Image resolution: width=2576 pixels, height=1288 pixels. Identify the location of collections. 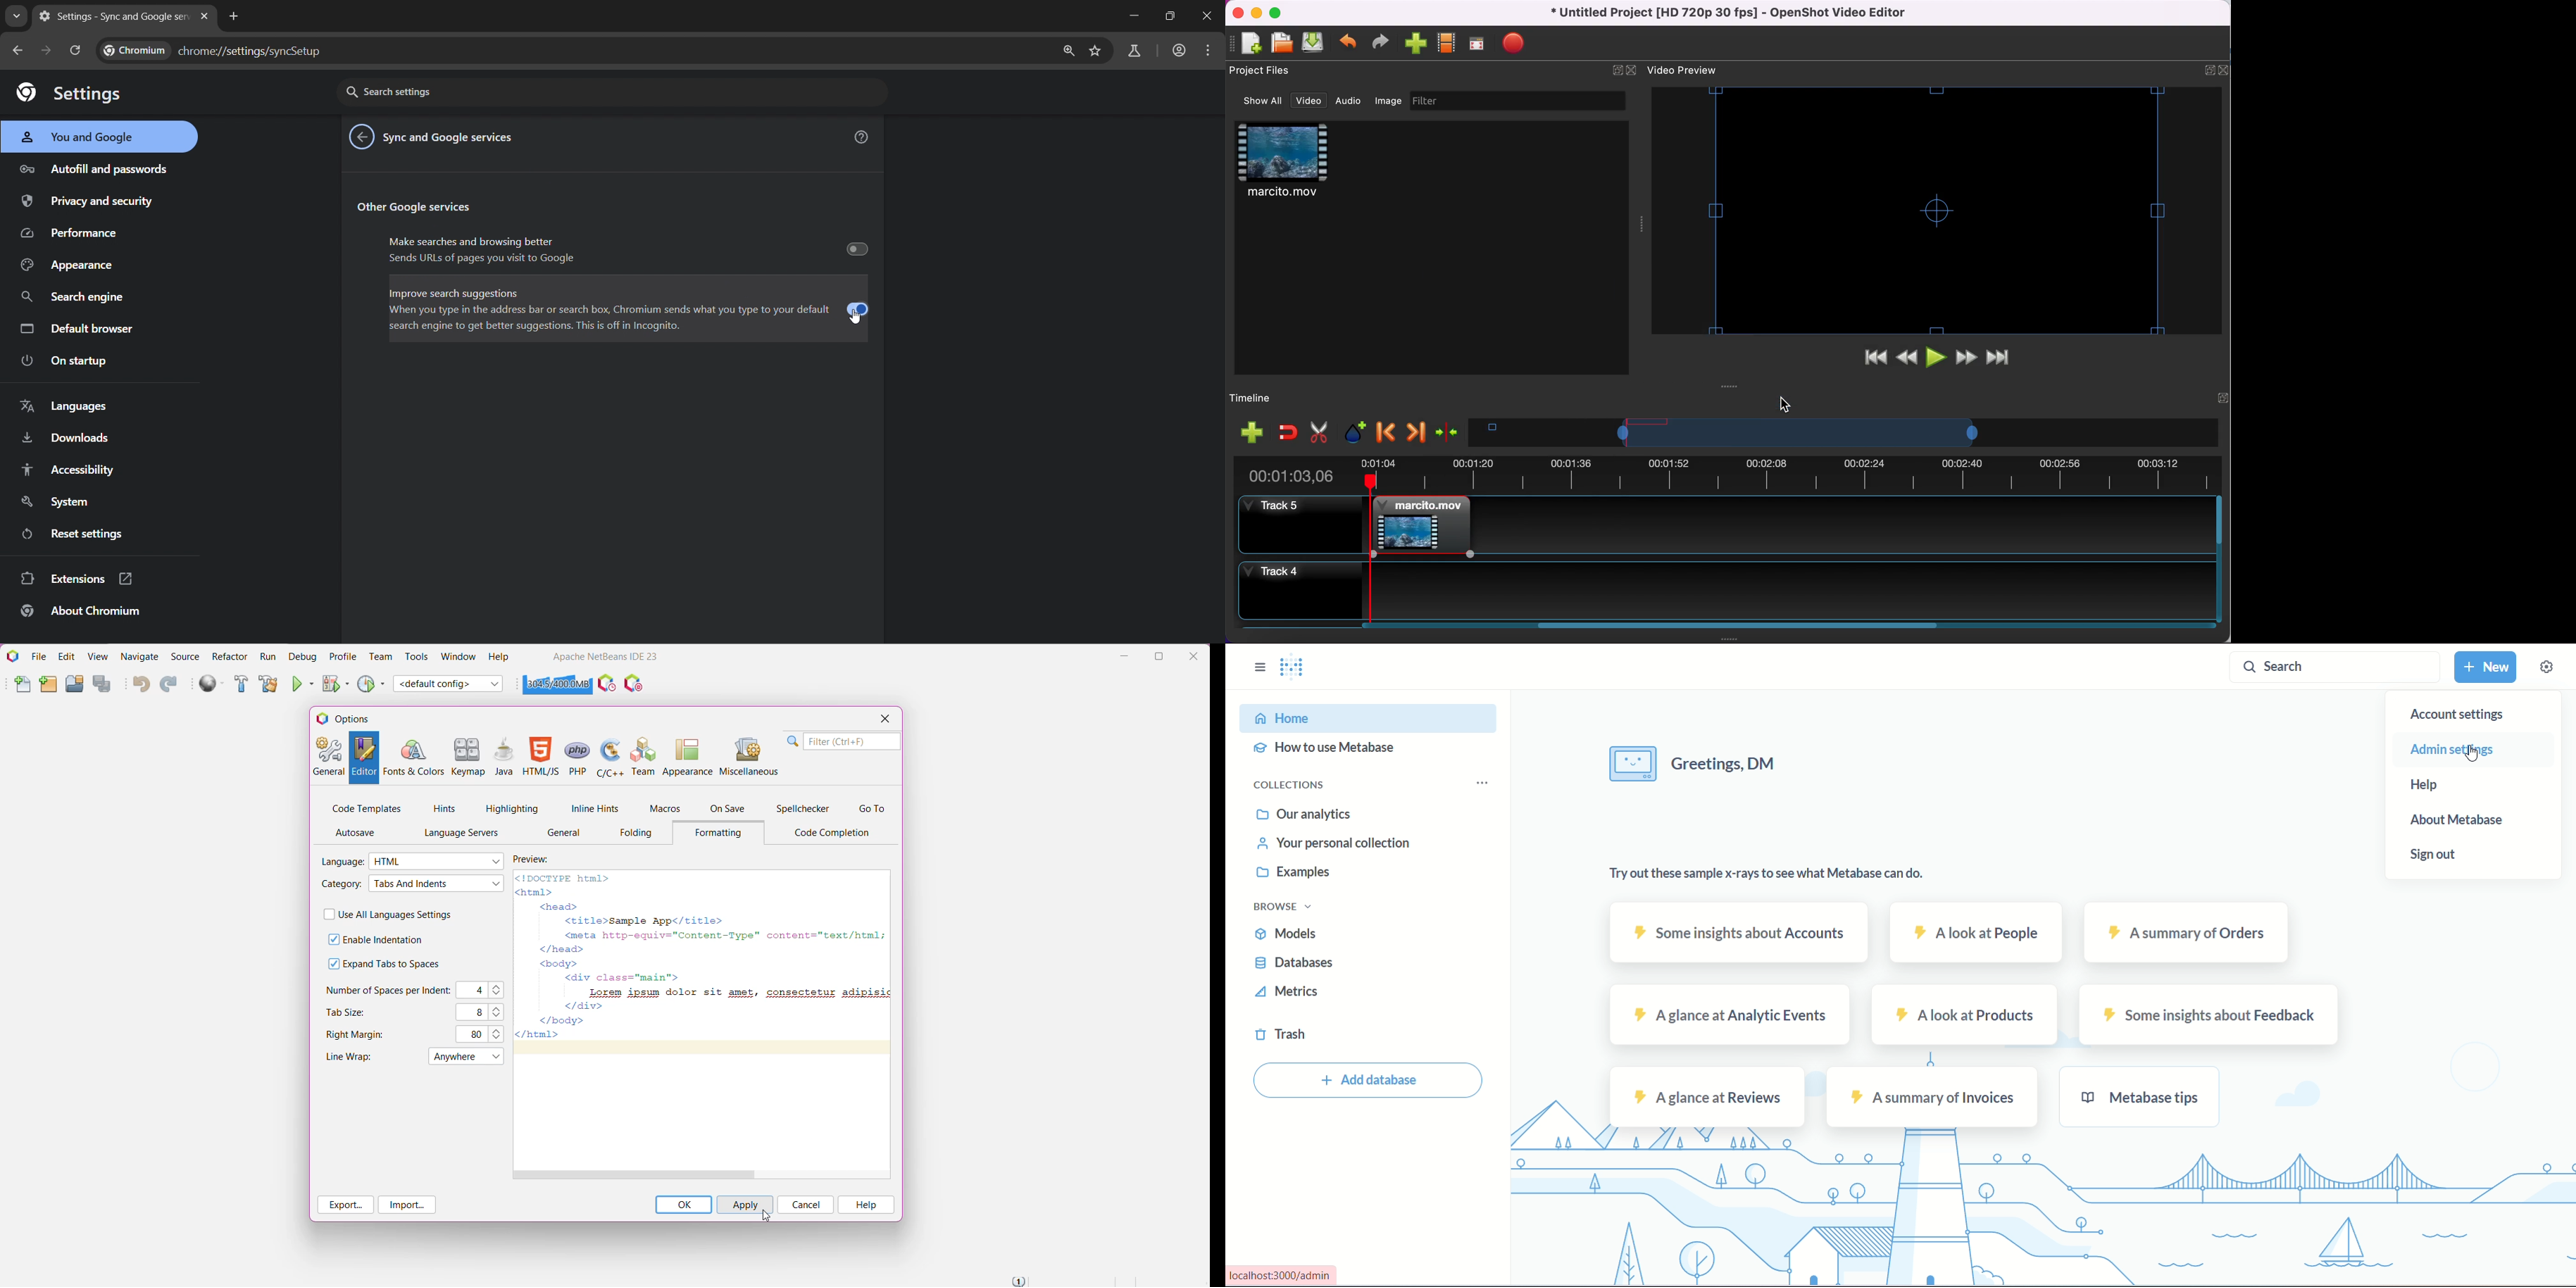
(1375, 787).